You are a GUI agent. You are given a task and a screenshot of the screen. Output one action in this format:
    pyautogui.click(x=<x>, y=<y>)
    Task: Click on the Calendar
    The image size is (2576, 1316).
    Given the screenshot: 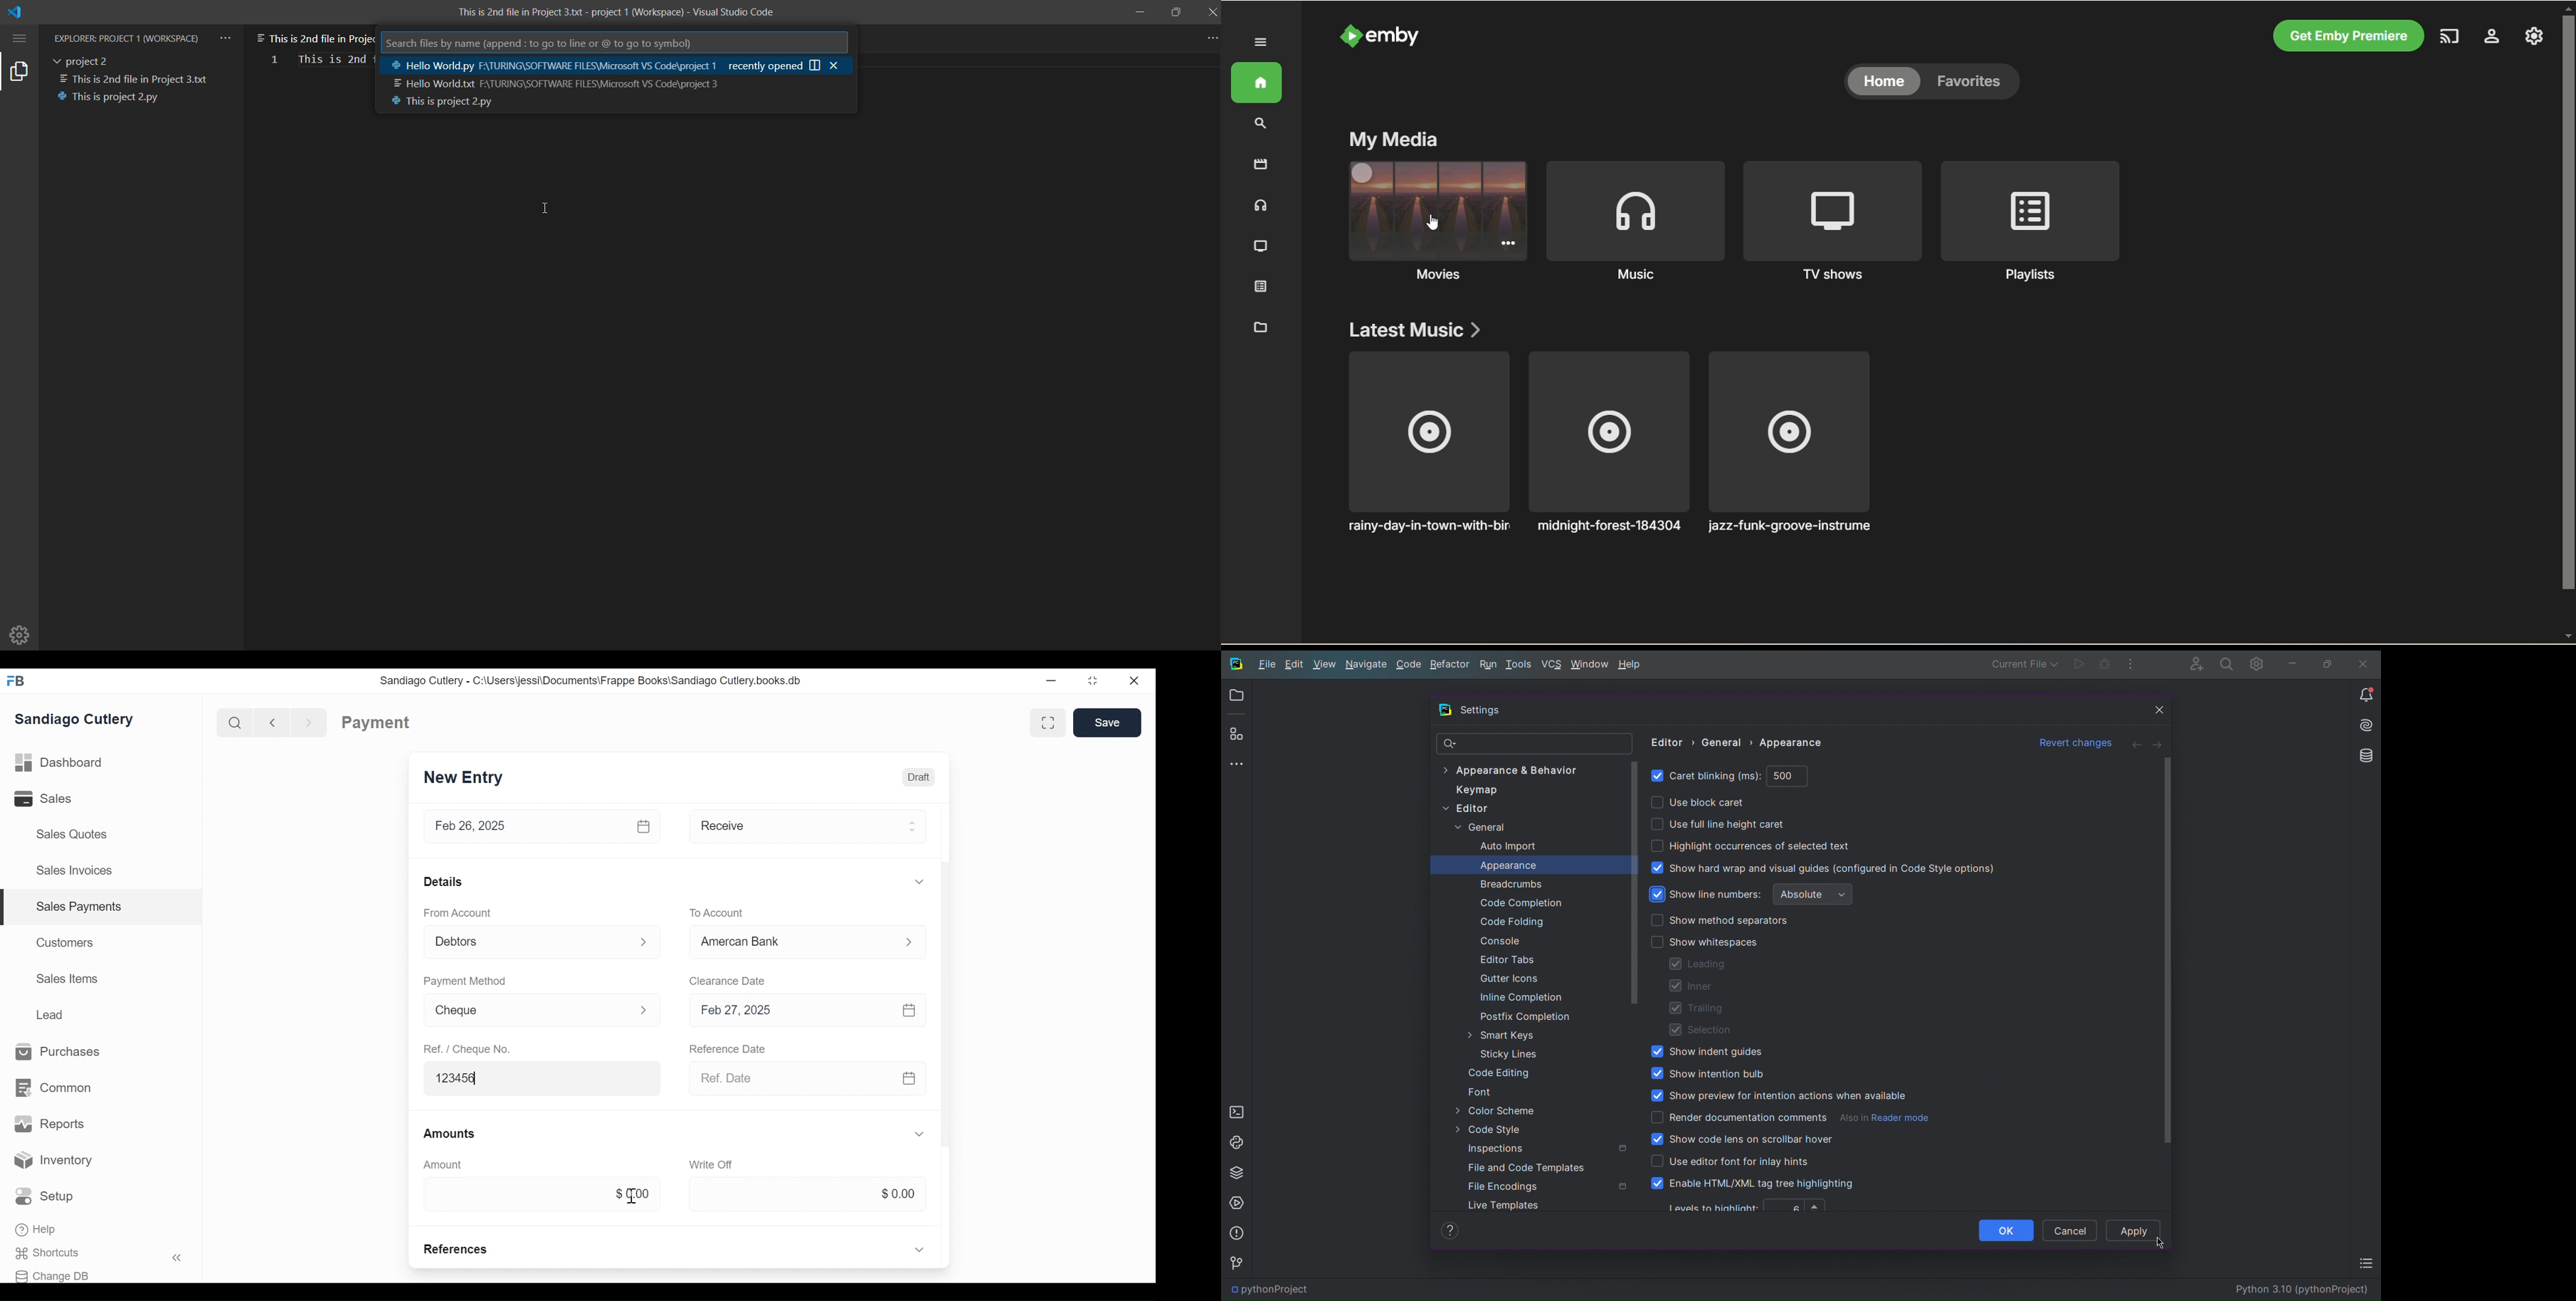 What is the action you would take?
    pyautogui.click(x=646, y=826)
    